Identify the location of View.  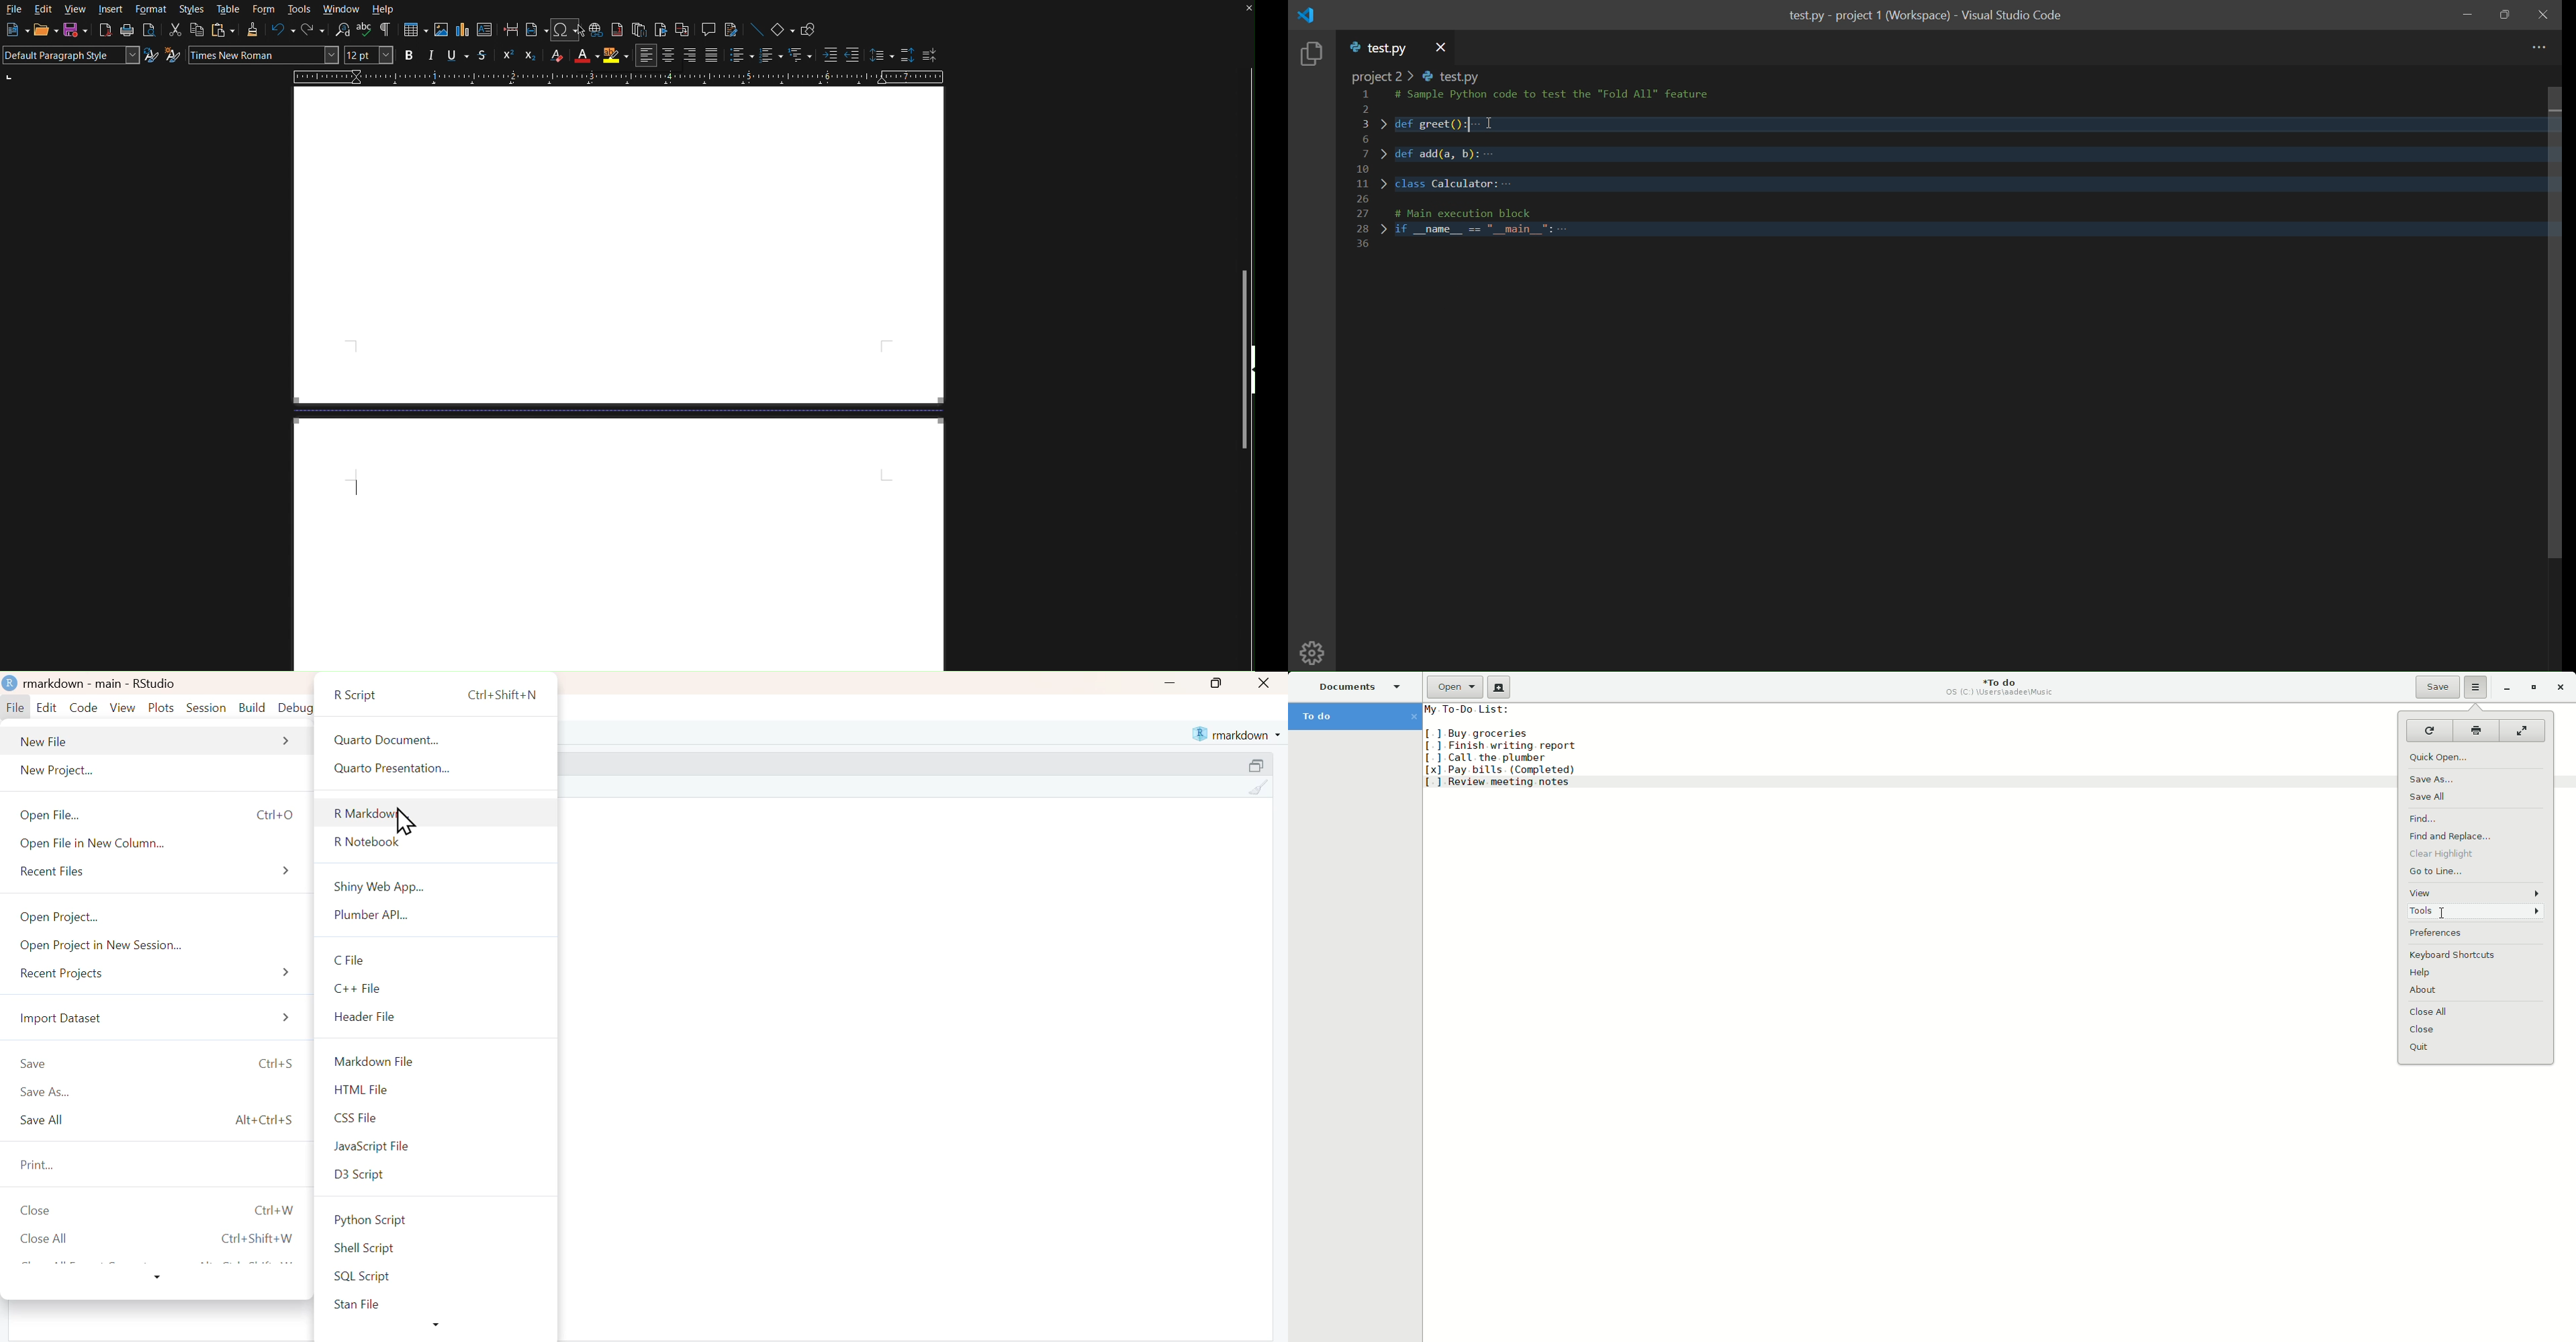
(77, 10).